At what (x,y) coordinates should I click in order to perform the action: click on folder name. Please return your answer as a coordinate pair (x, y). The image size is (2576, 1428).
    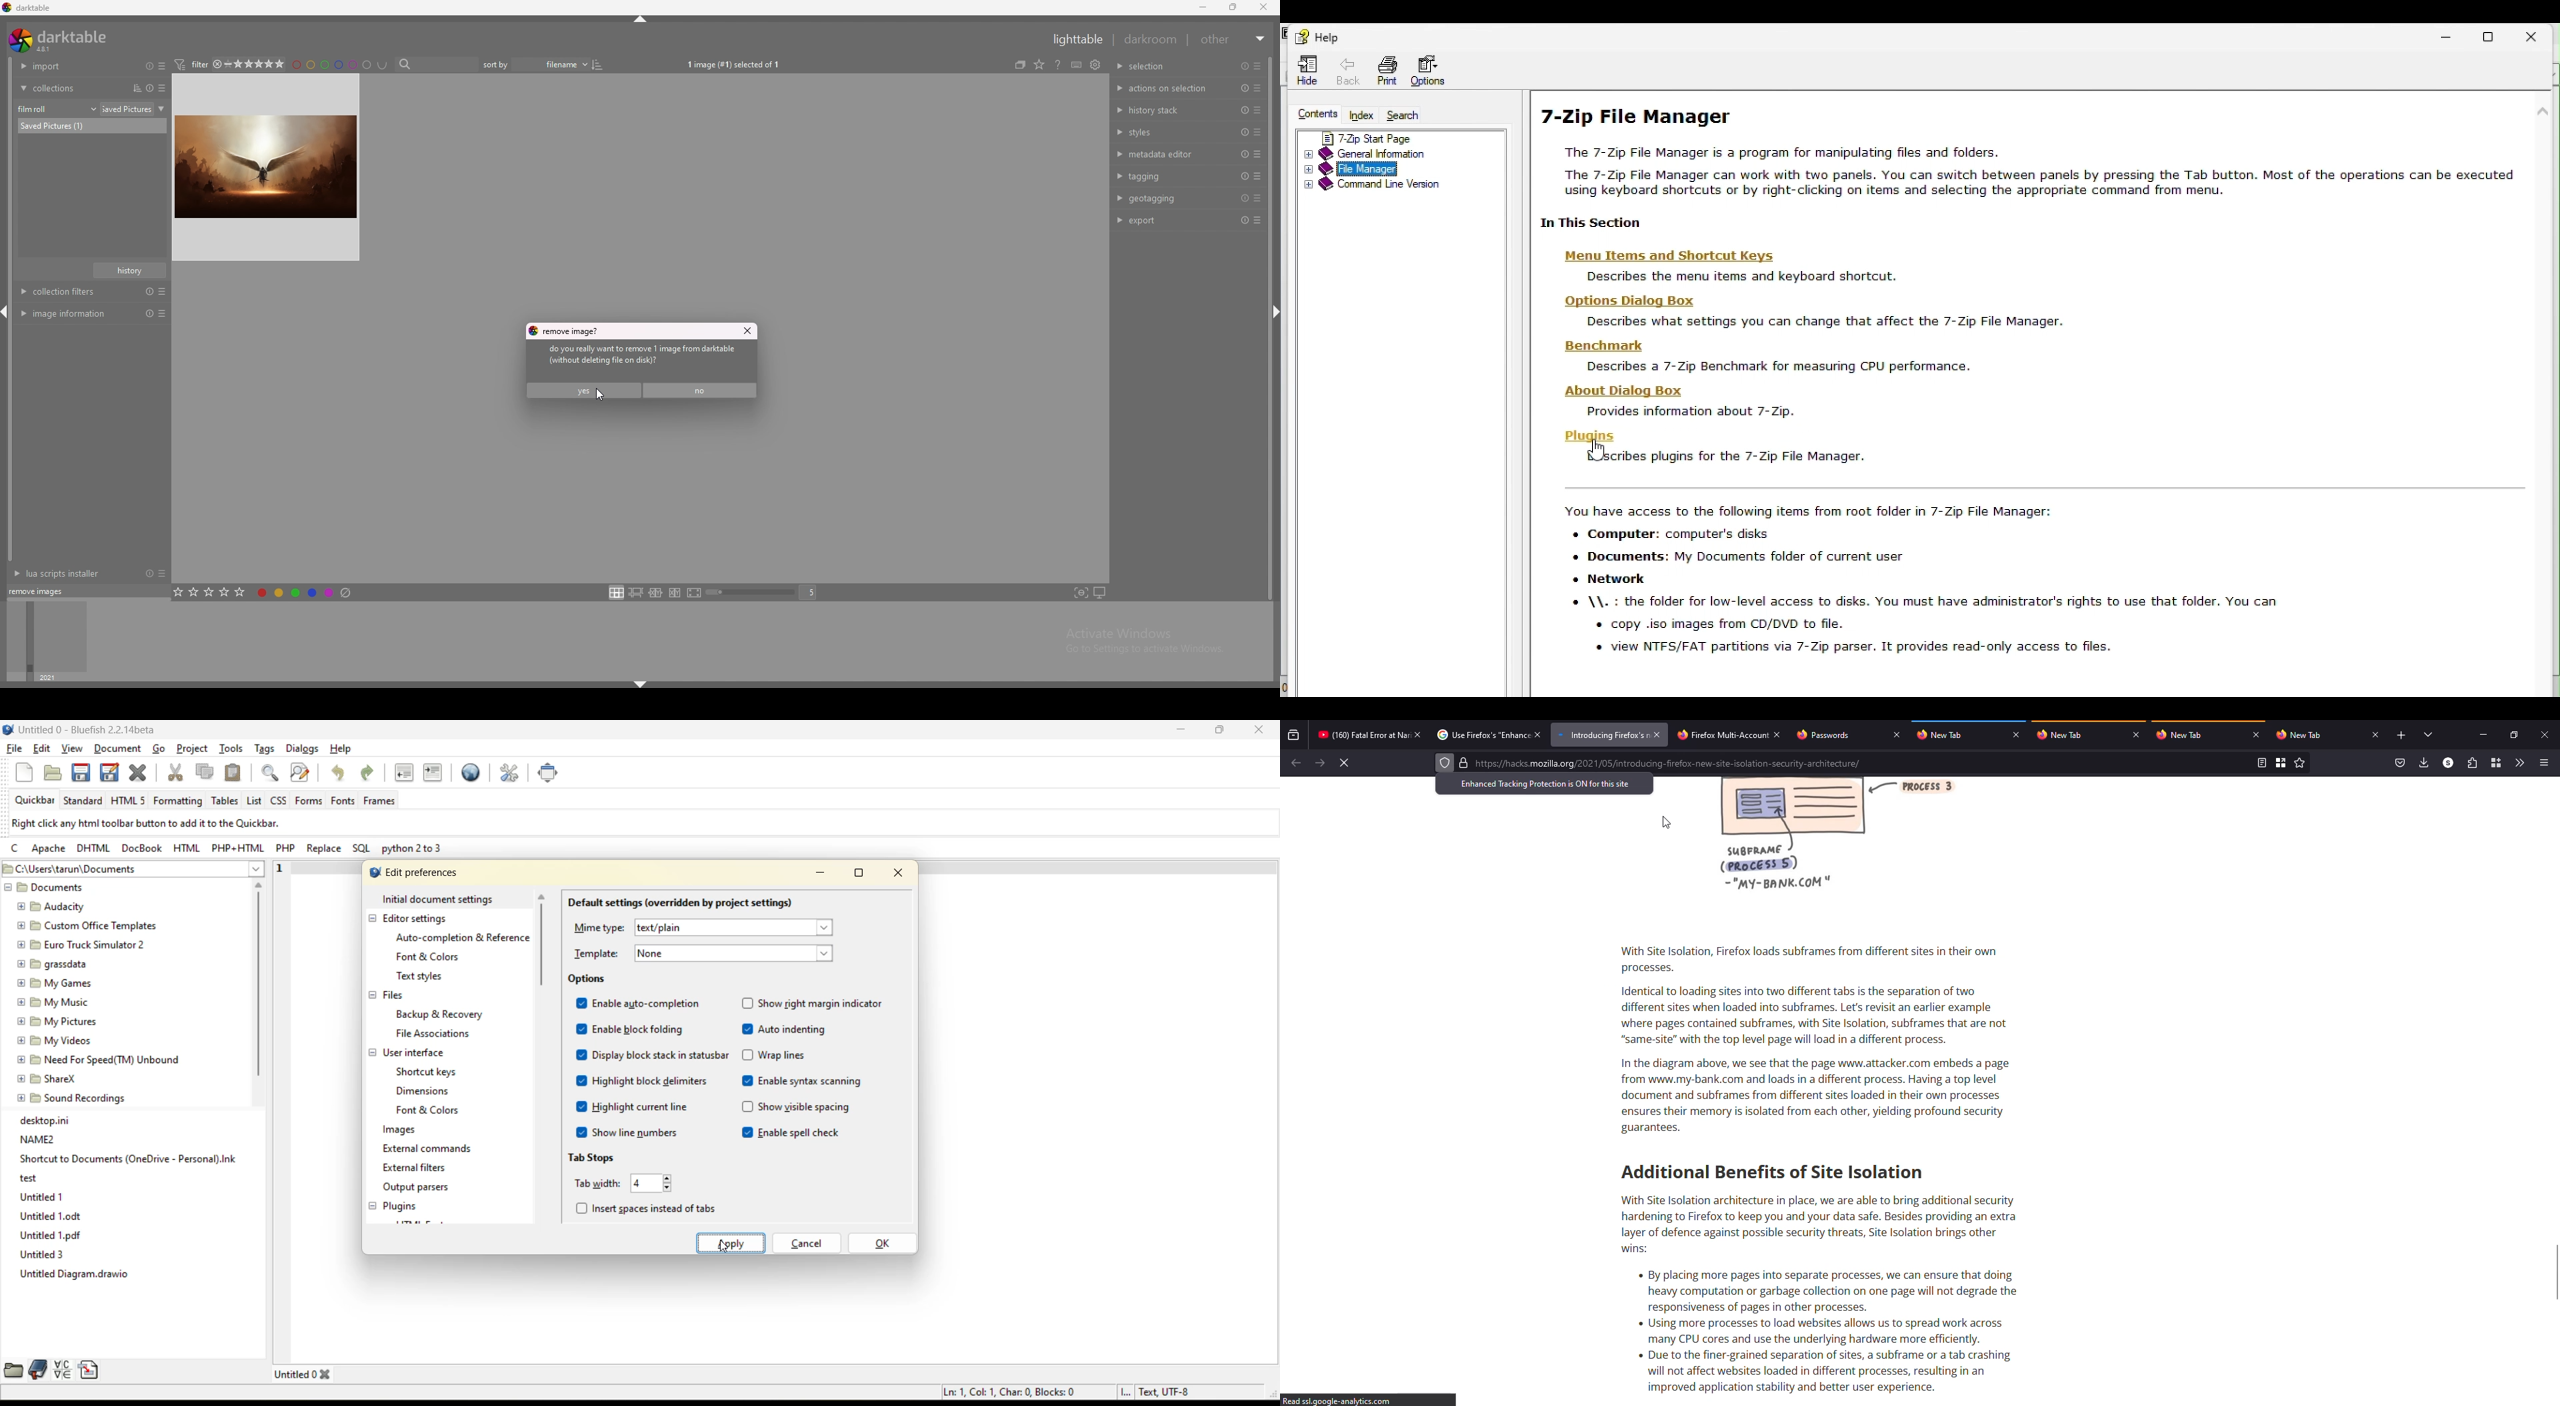
    Looking at the image, I should click on (135, 109).